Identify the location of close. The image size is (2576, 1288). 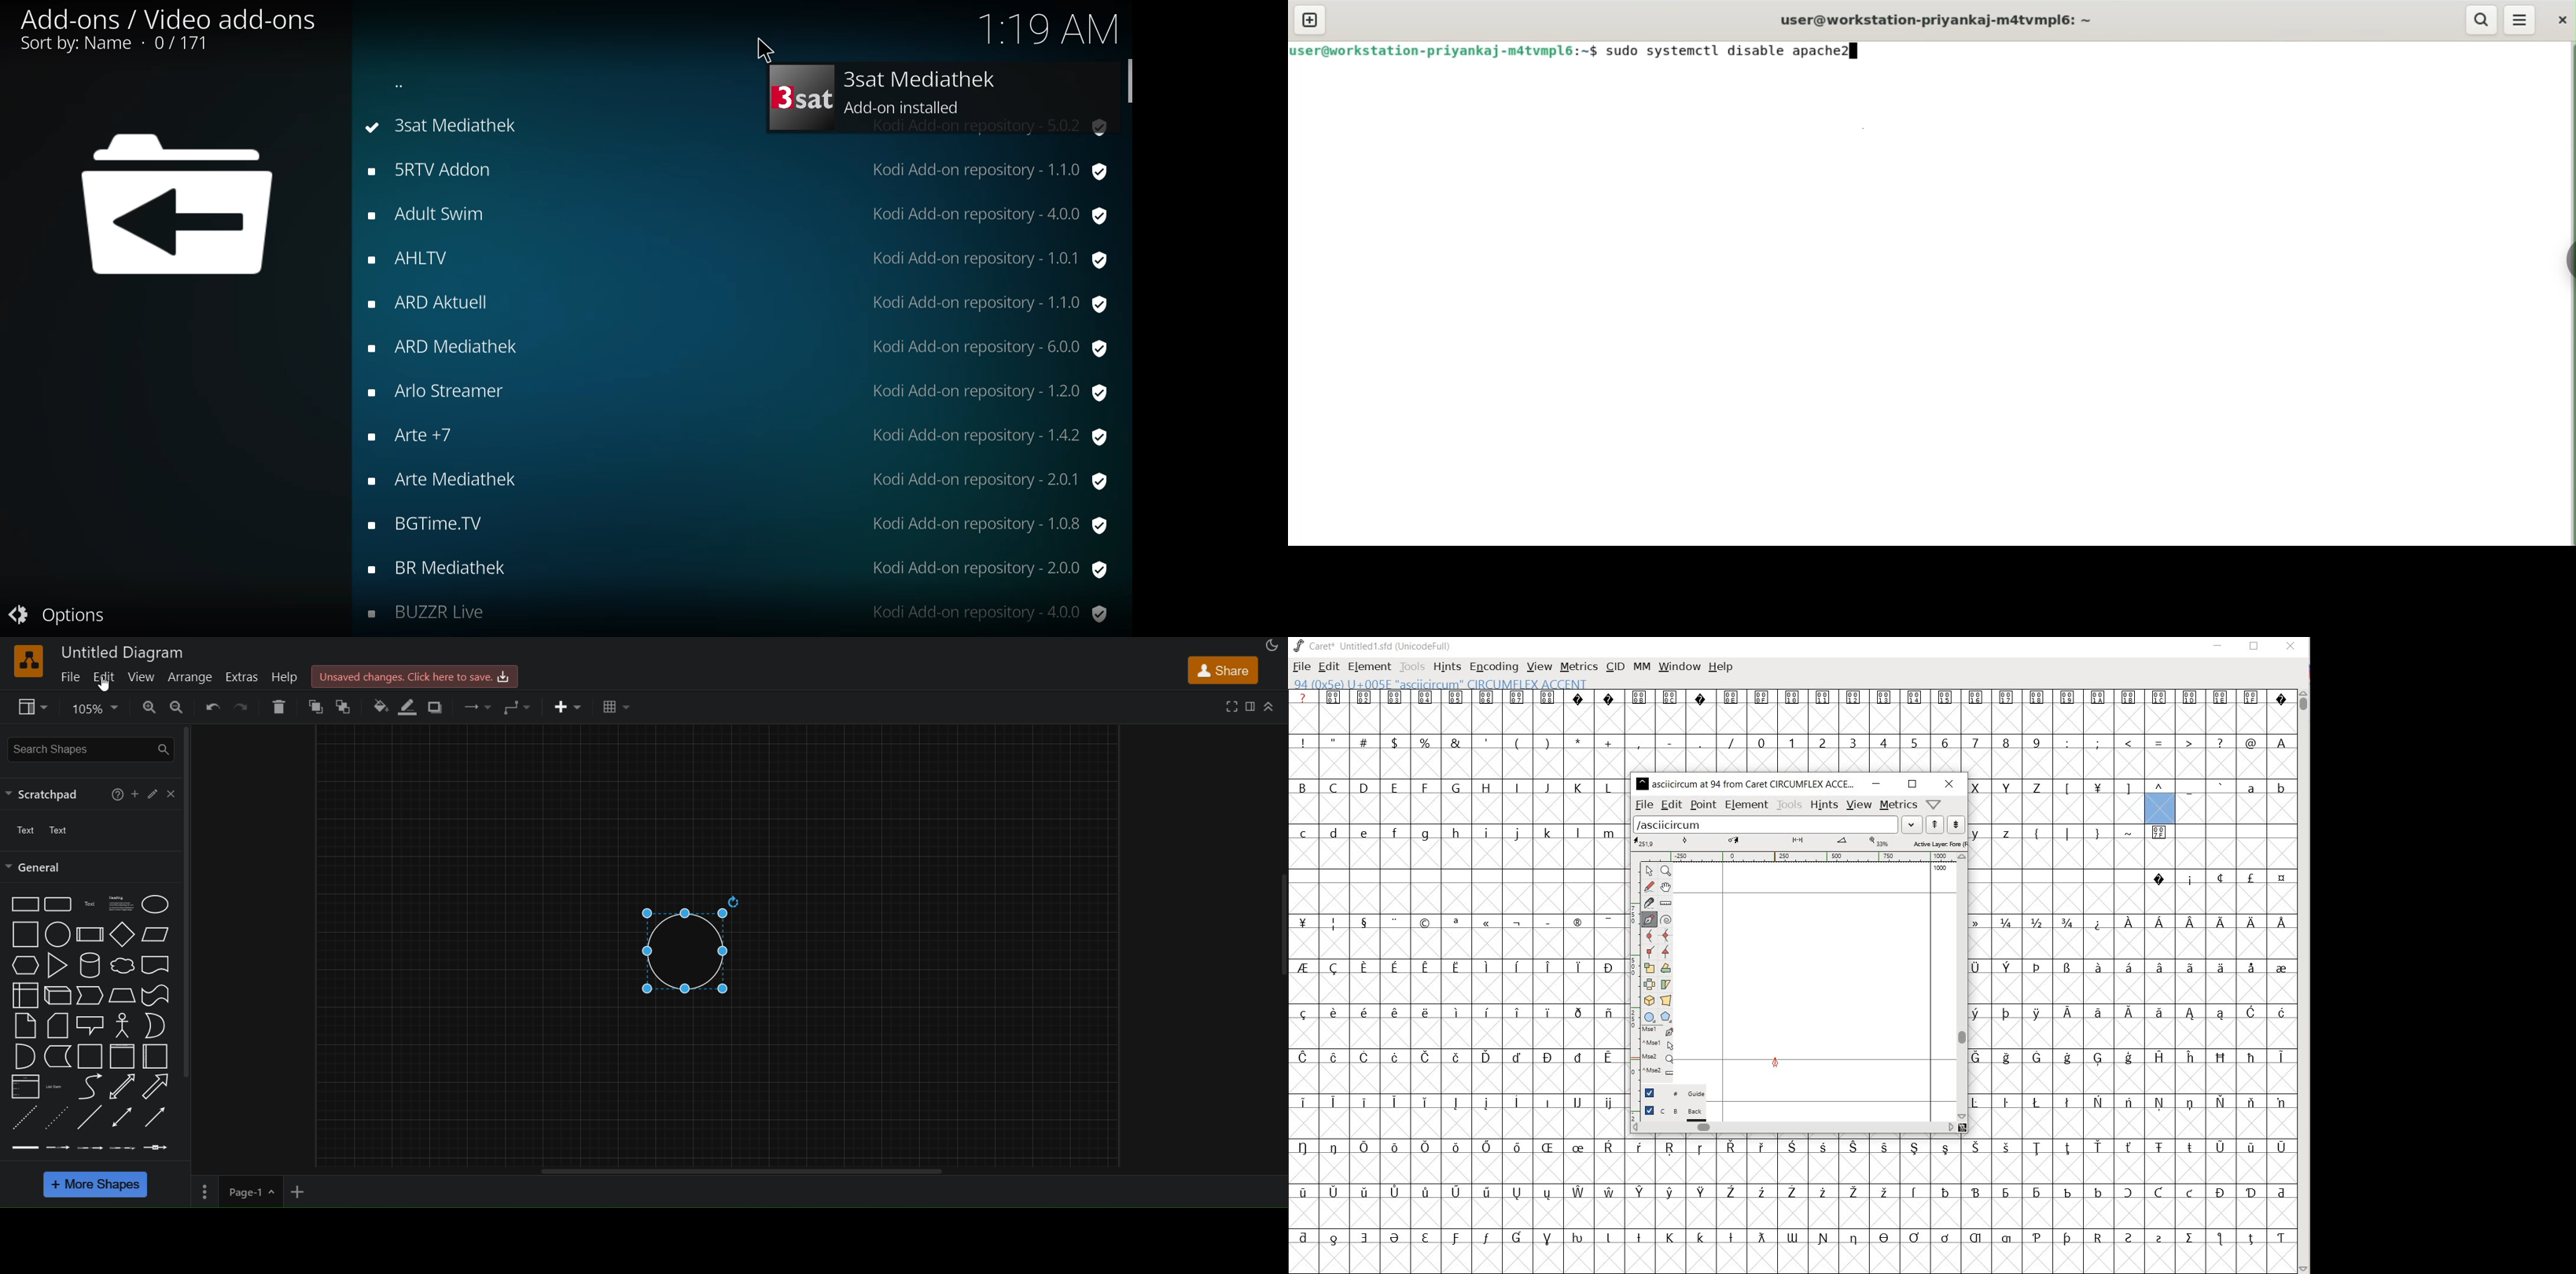
(2560, 20).